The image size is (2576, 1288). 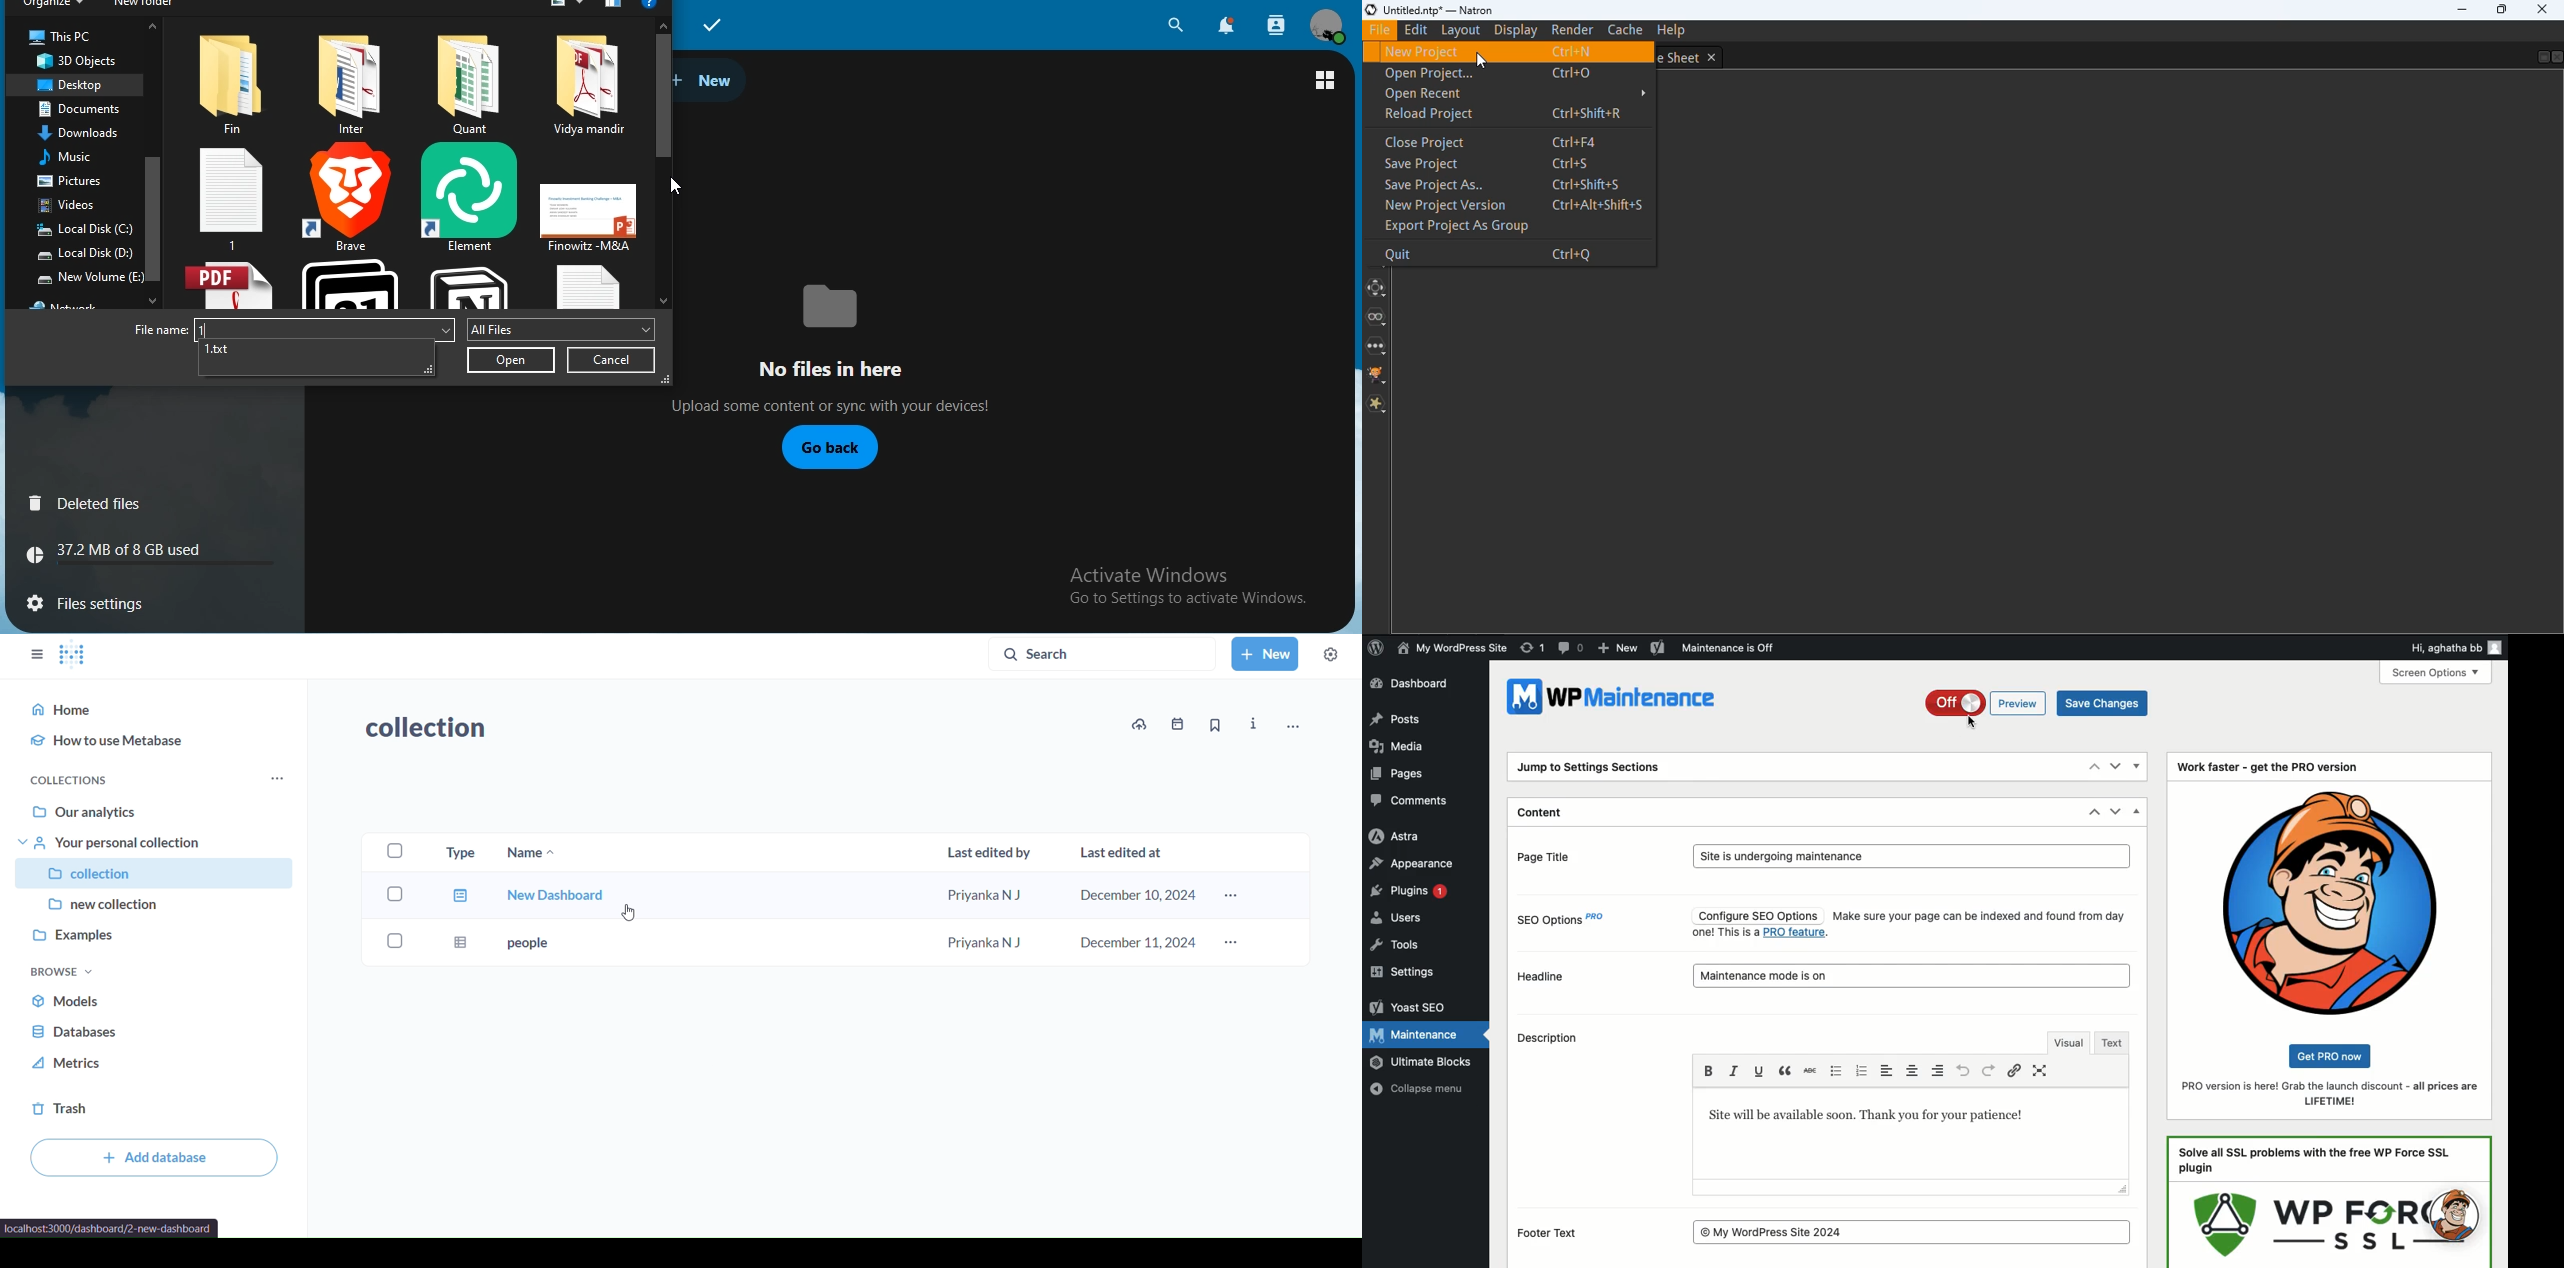 I want to click on downloads, so click(x=83, y=132).